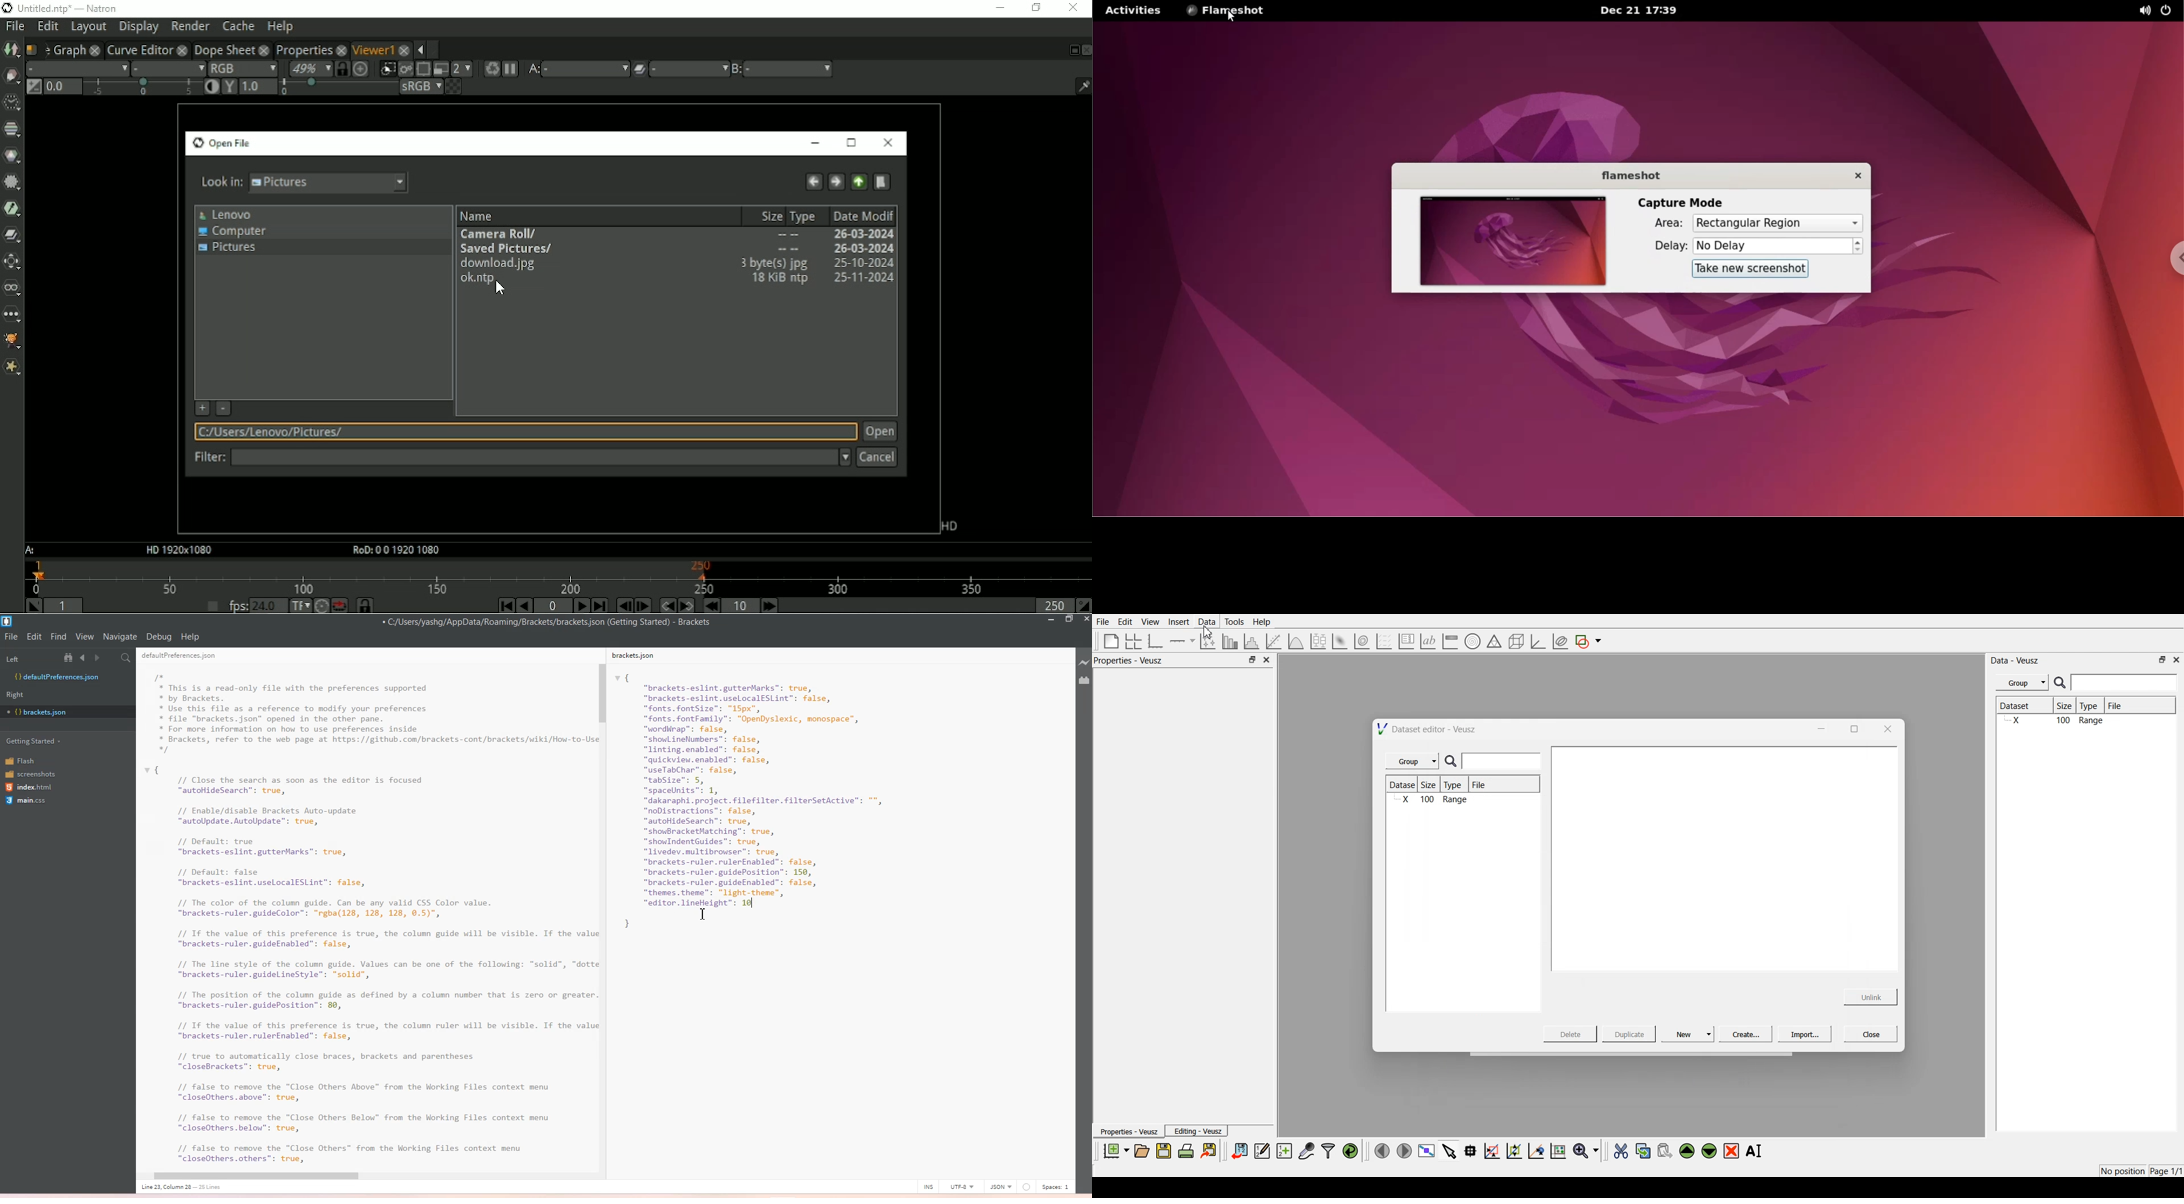  What do you see at coordinates (1491, 1150) in the screenshot?
I see `draw a rectangle on zoom graph axes` at bounding box center [1491, 1150].